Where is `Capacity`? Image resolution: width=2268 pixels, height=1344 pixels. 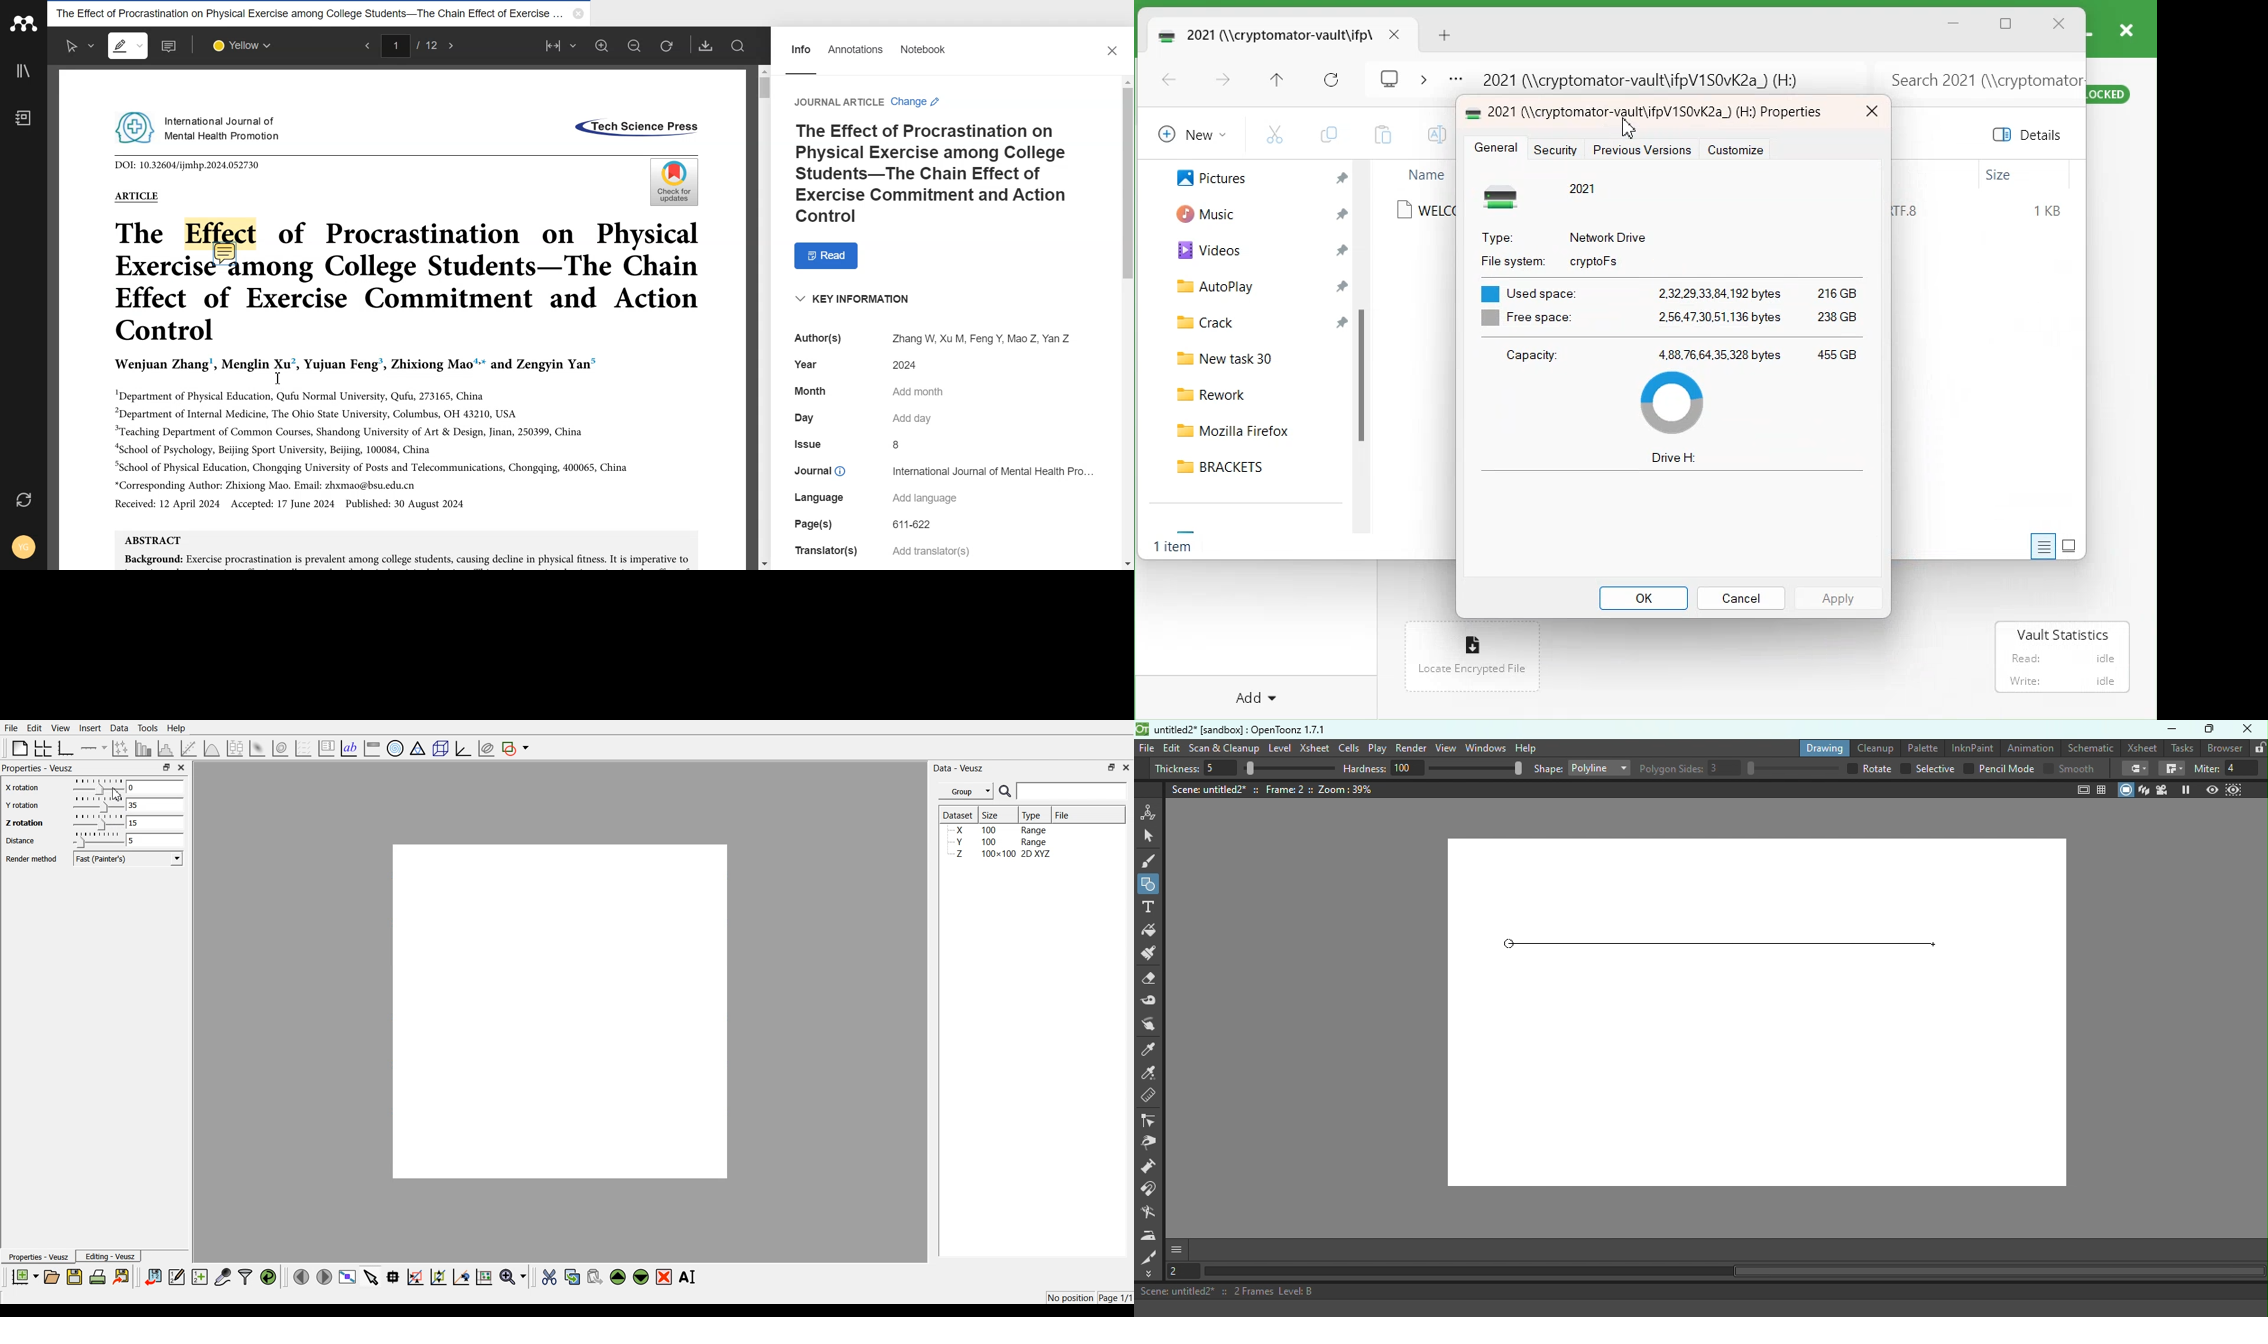
Capacity is located at coordinates (1530, 355).